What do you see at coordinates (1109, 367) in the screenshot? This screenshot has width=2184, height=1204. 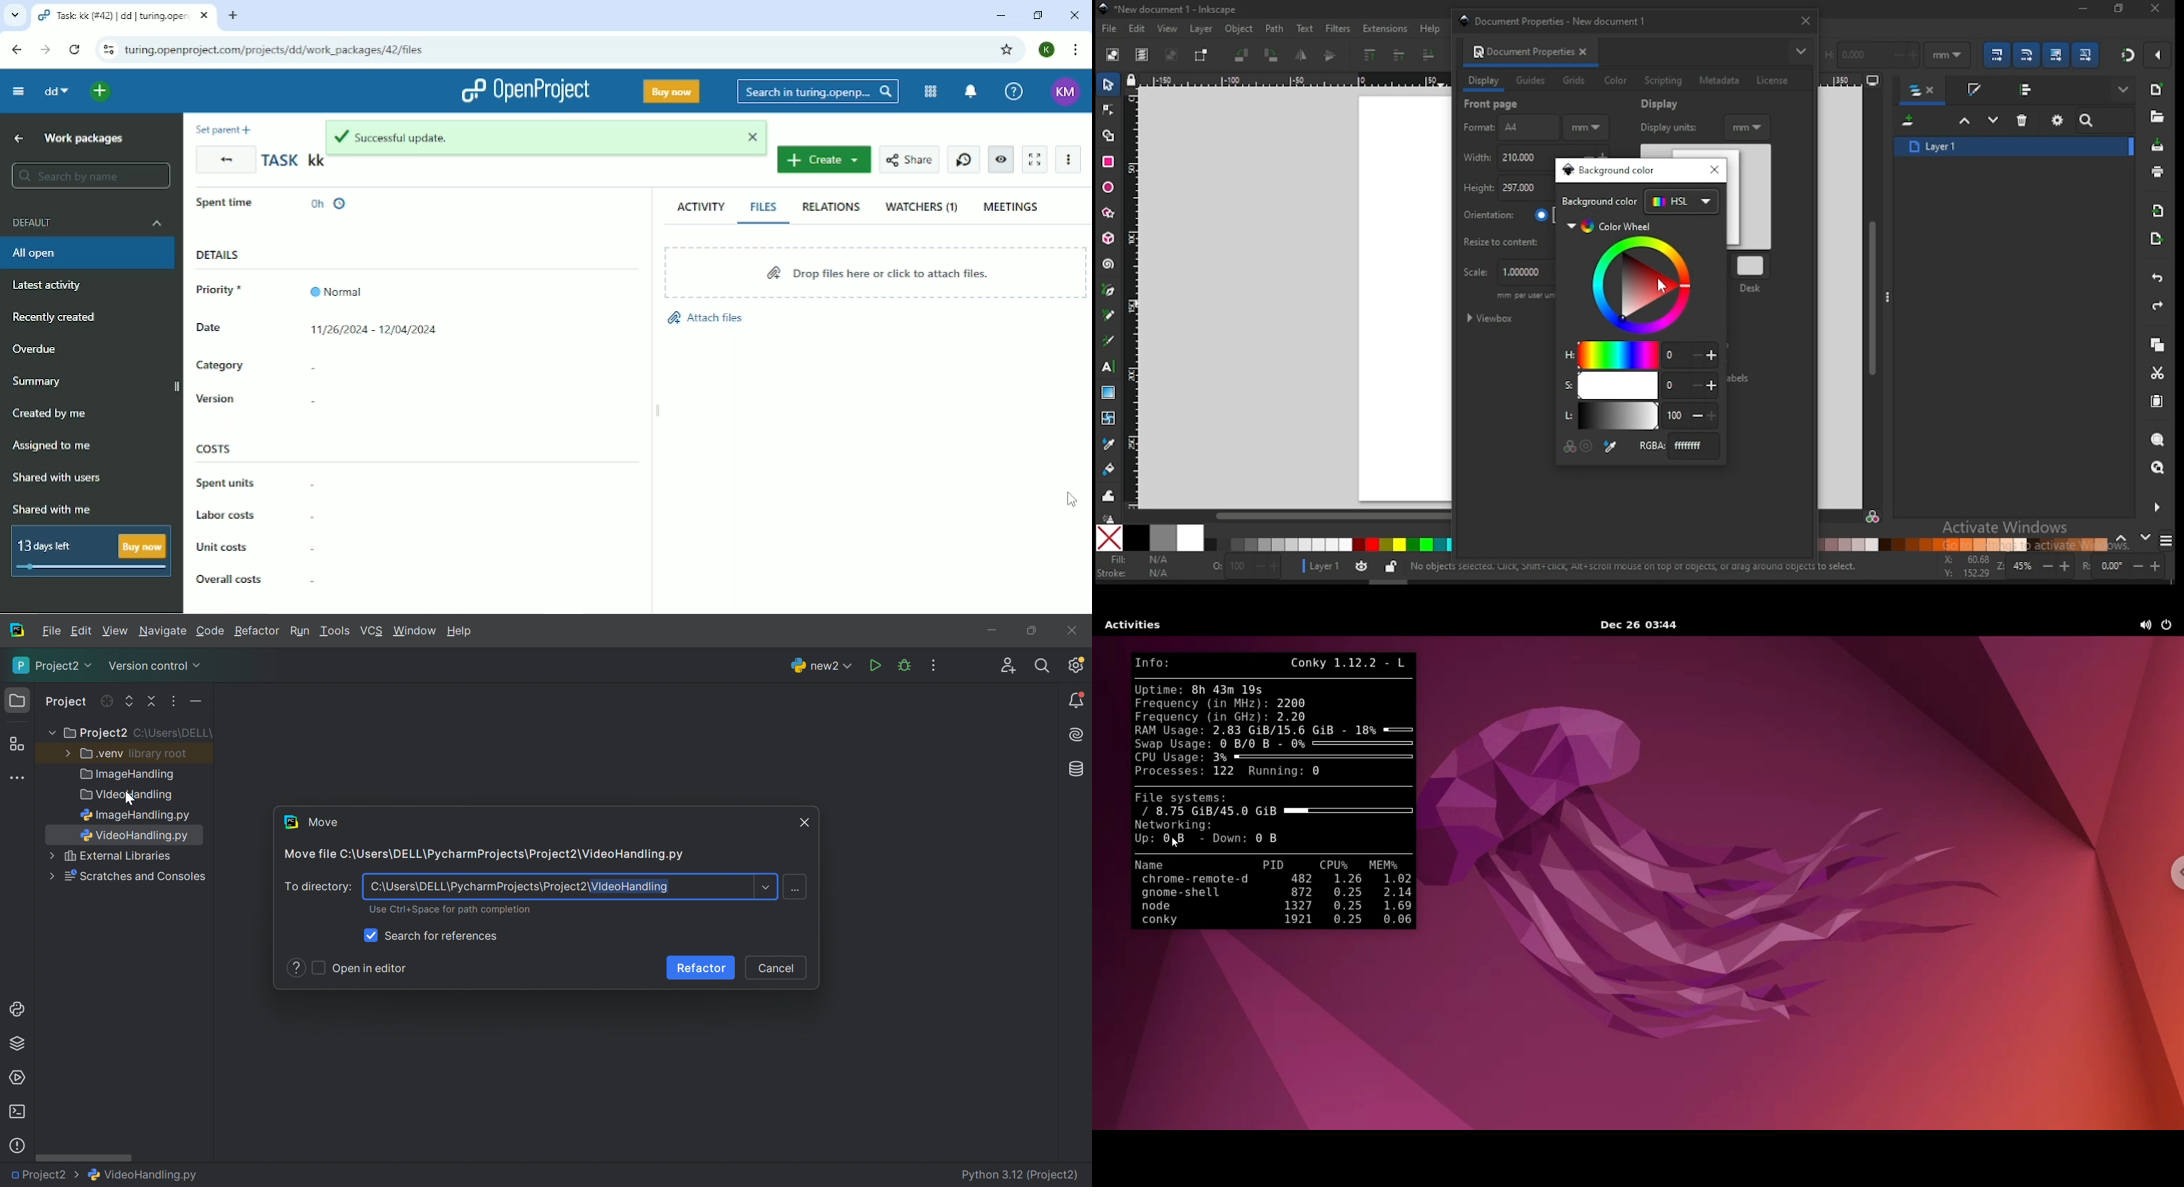 I see `text tool` at bounding box center [1109, 367].